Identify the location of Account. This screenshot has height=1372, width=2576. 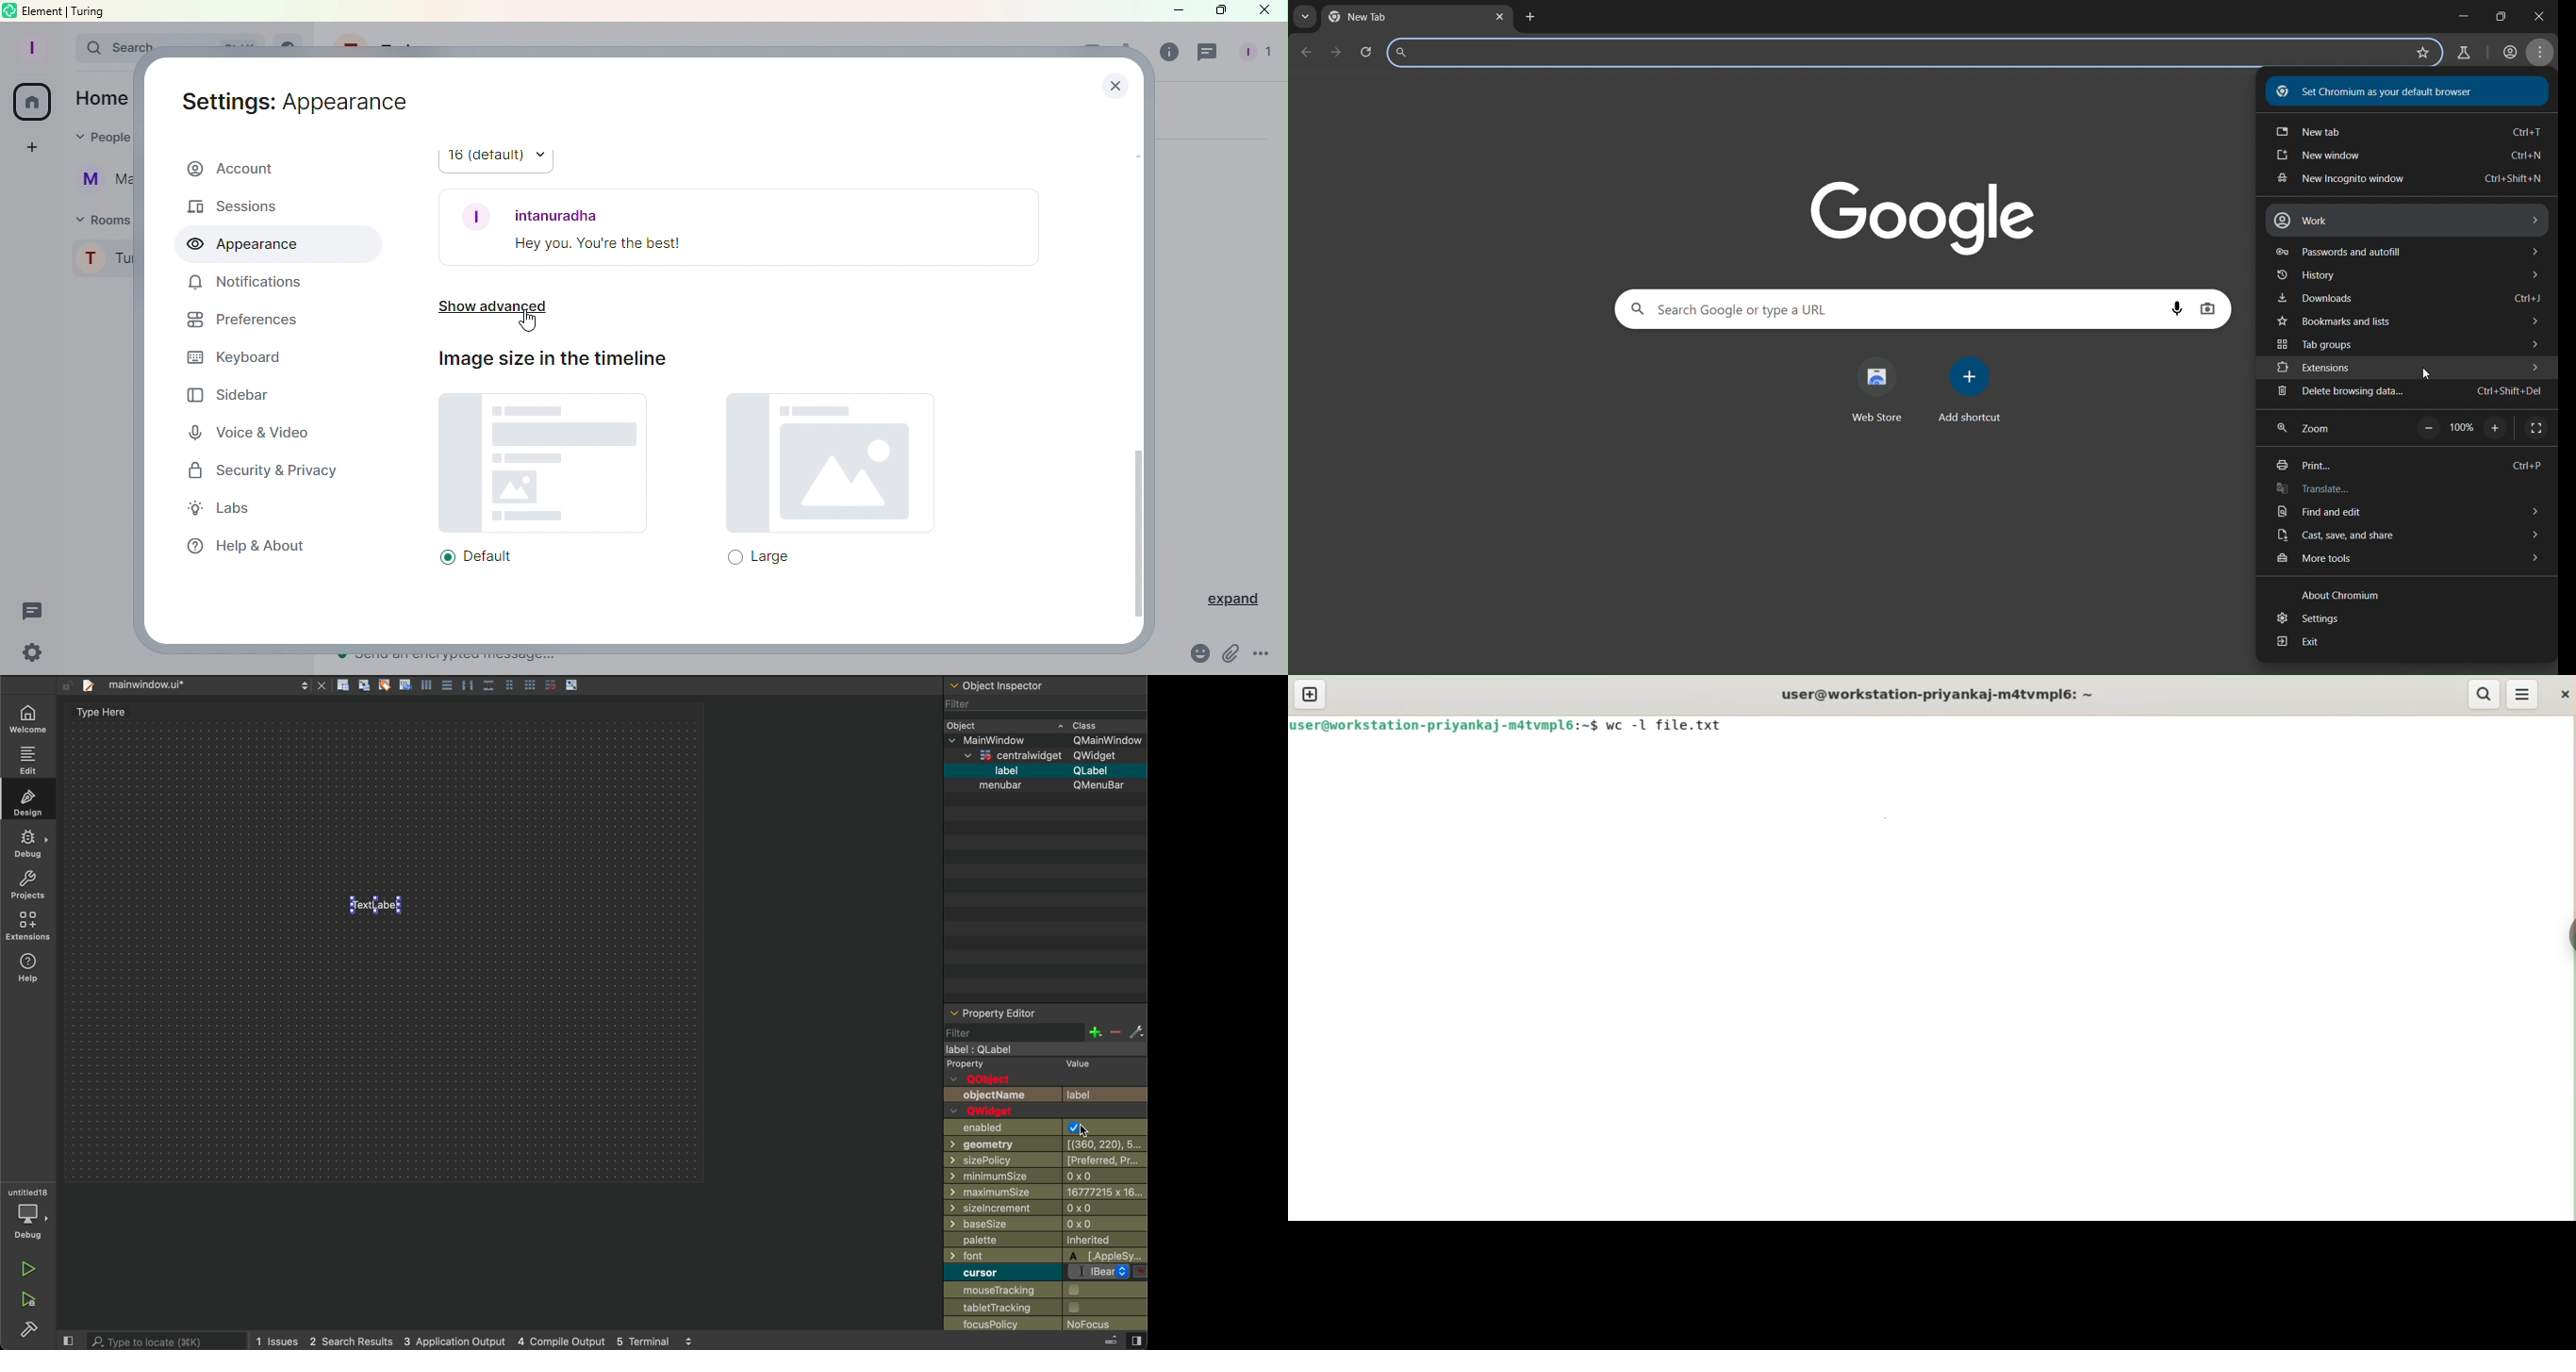
(263, 169).